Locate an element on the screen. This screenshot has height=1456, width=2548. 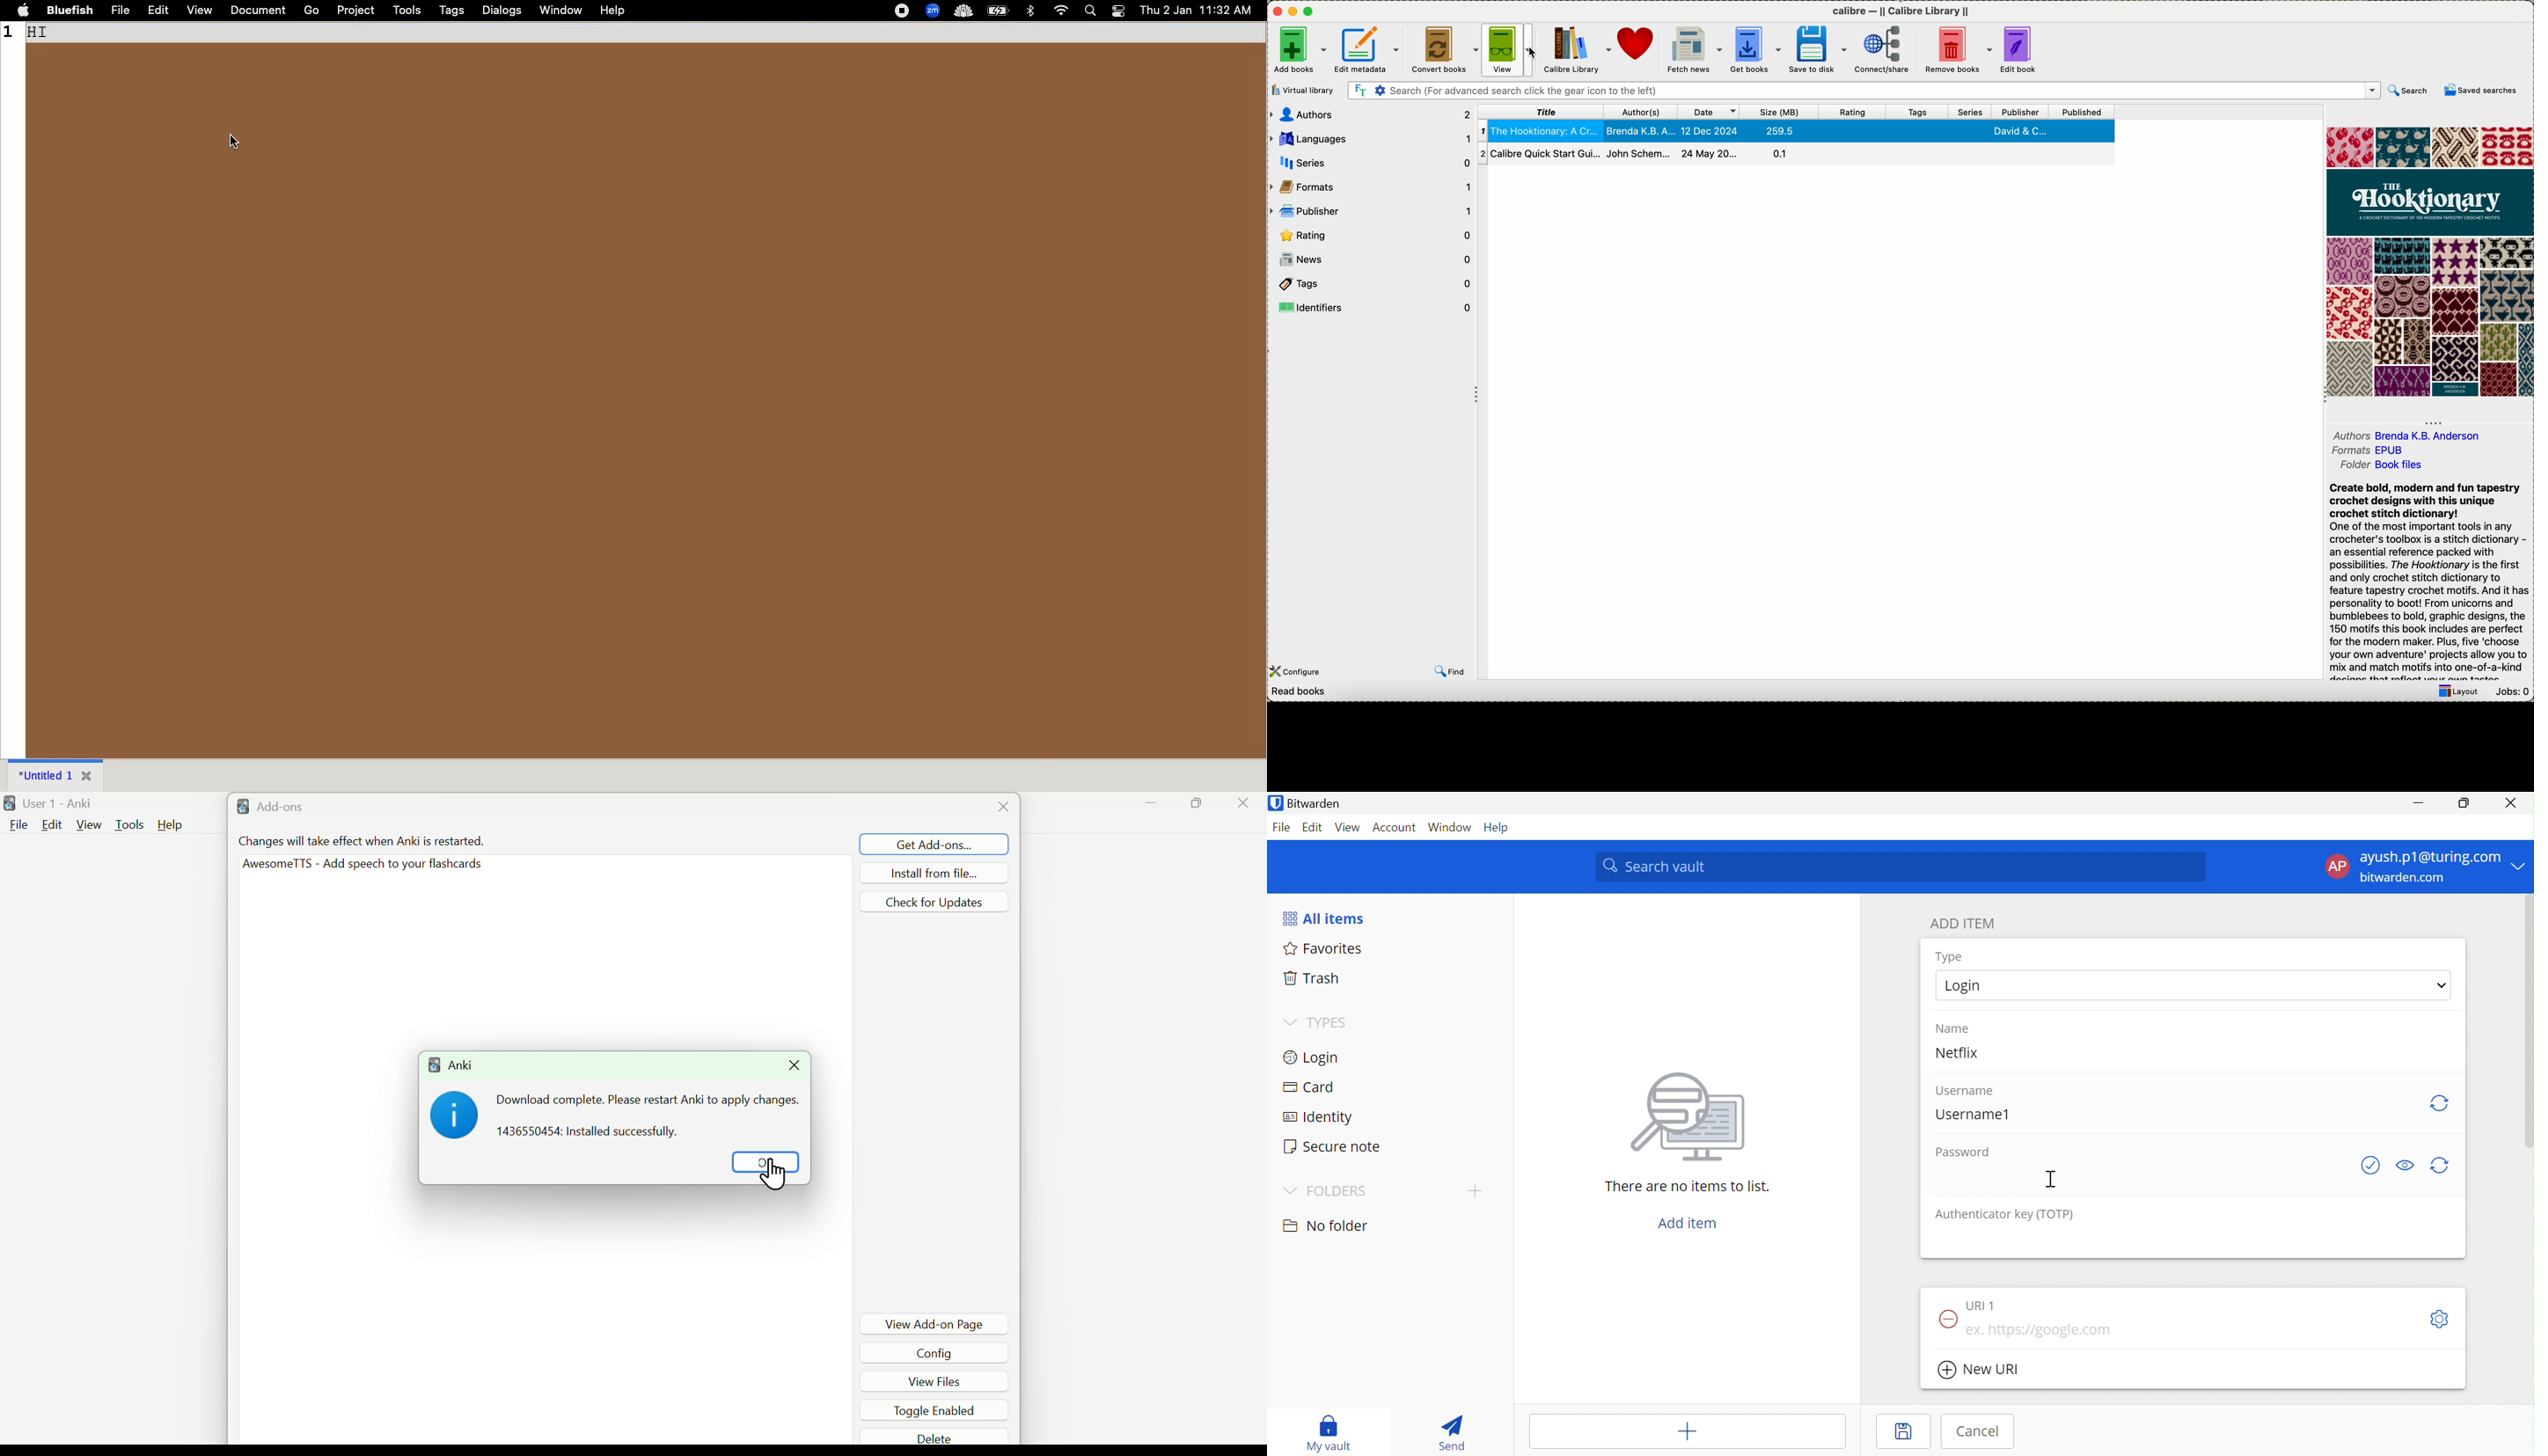
New URl is located at coordinates (1980, 1369).